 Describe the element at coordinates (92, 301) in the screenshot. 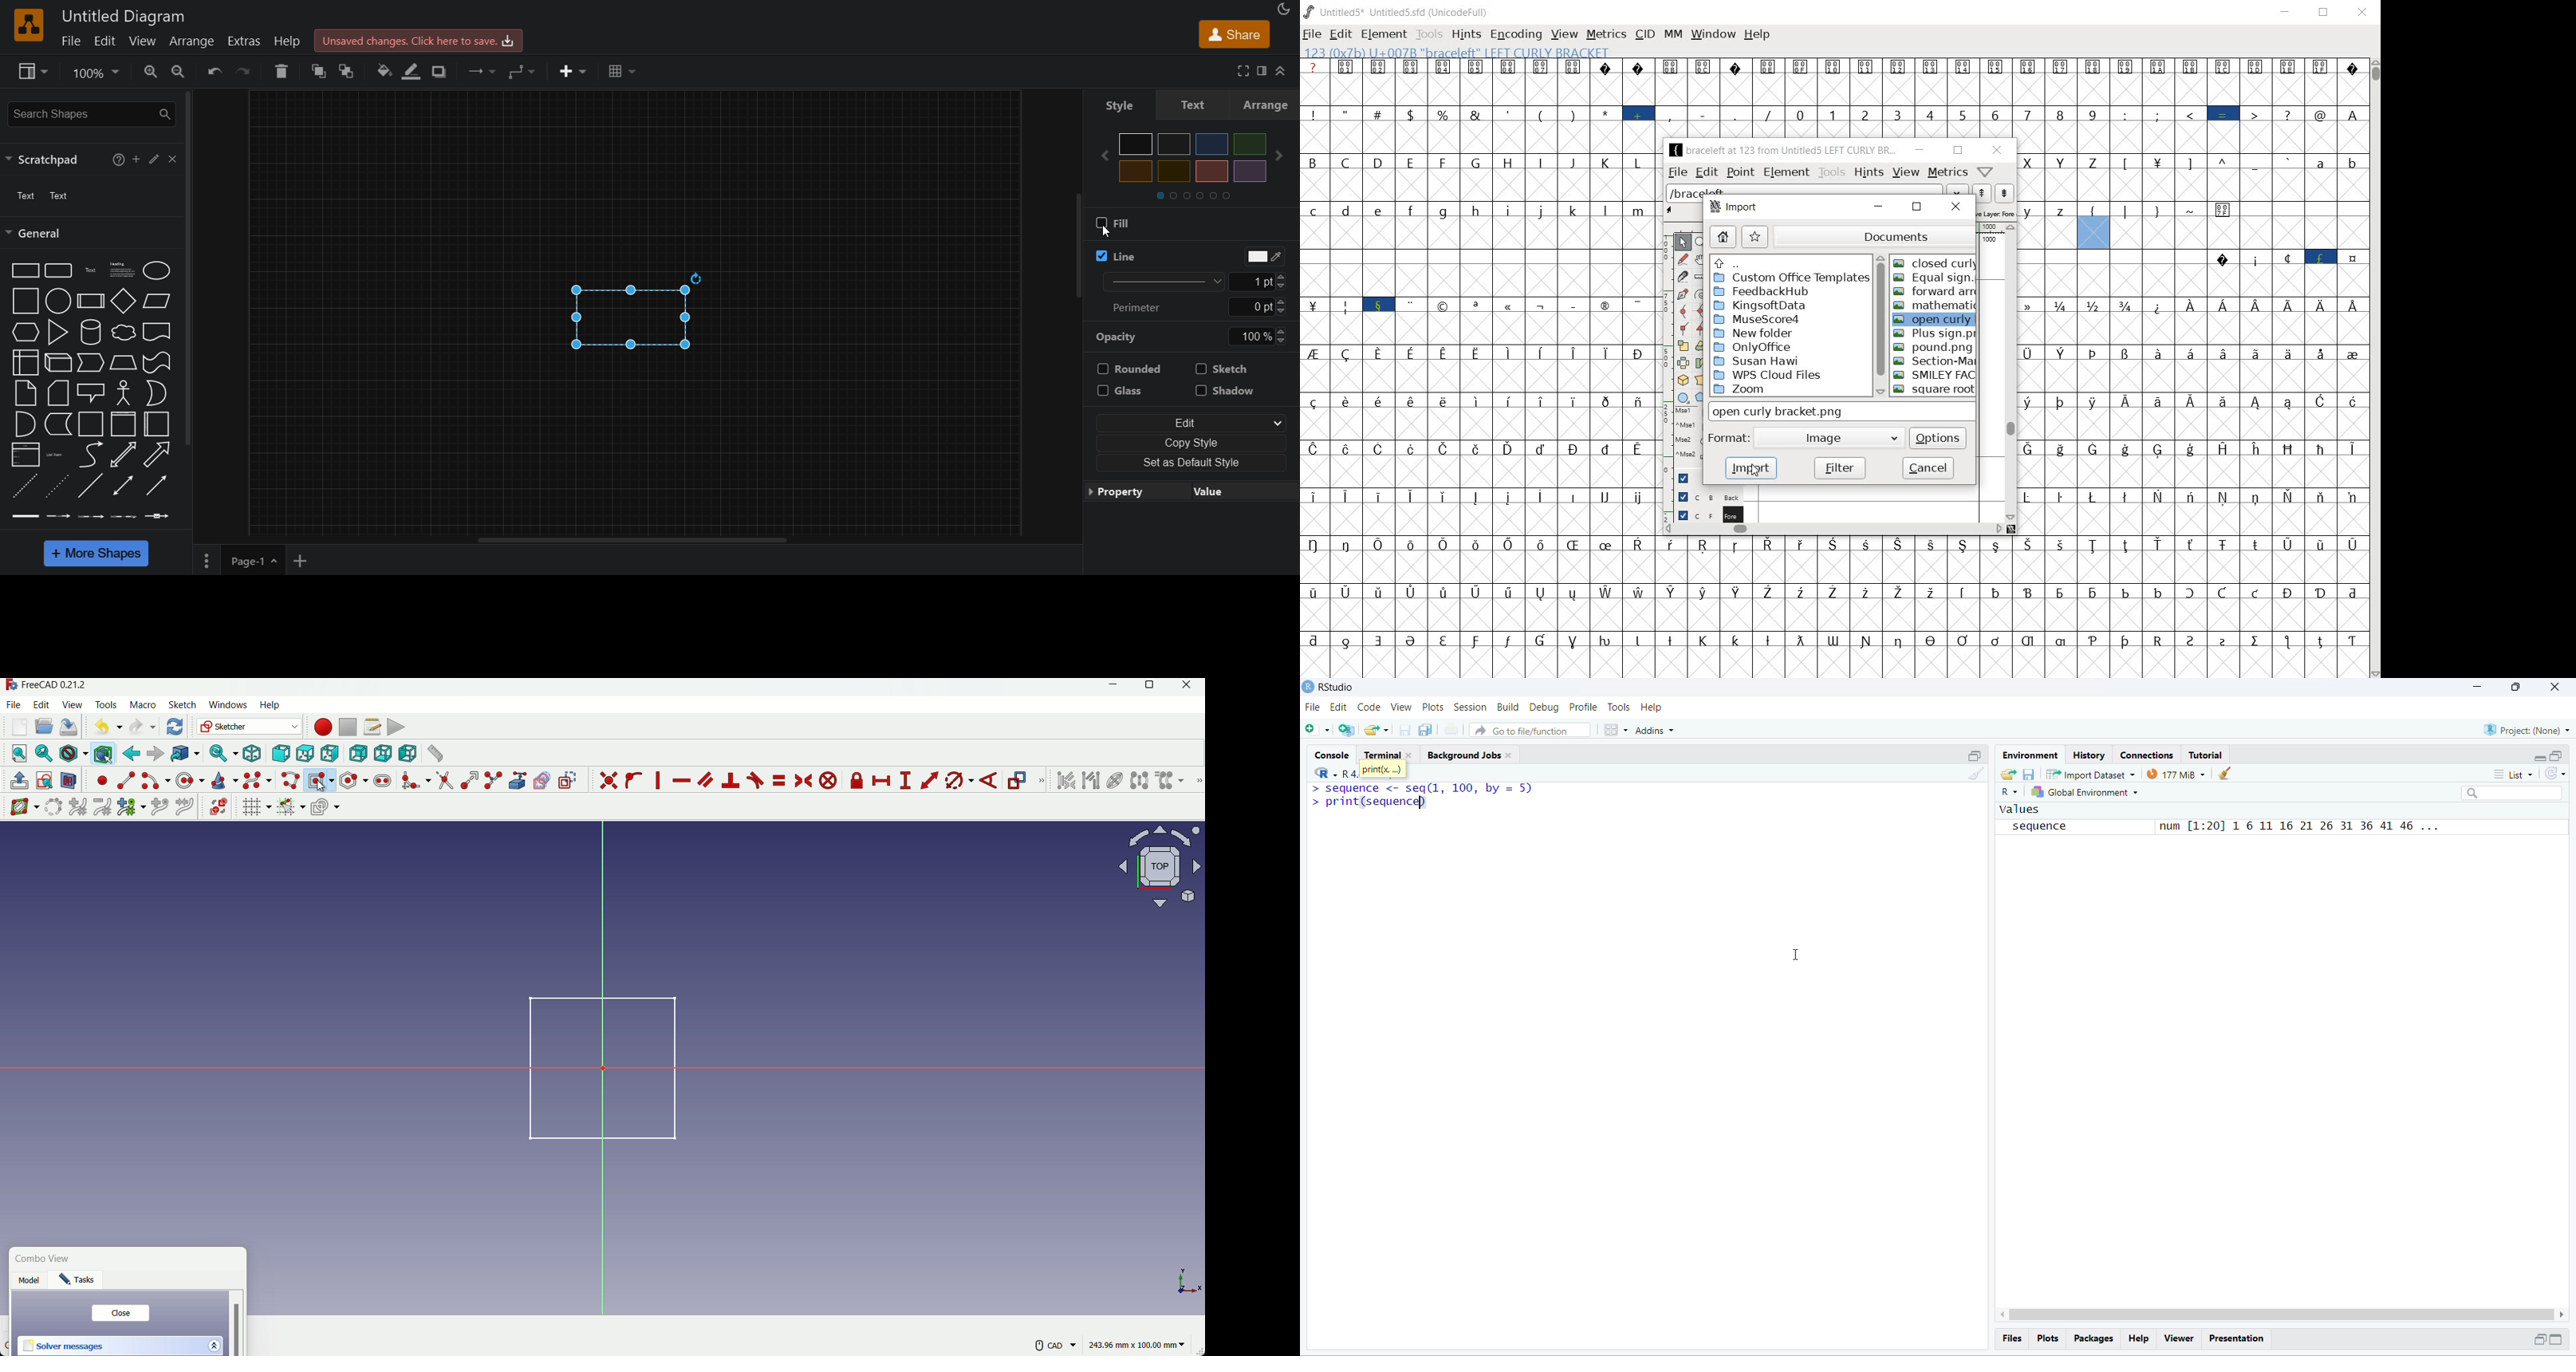

I see `process` at that location.